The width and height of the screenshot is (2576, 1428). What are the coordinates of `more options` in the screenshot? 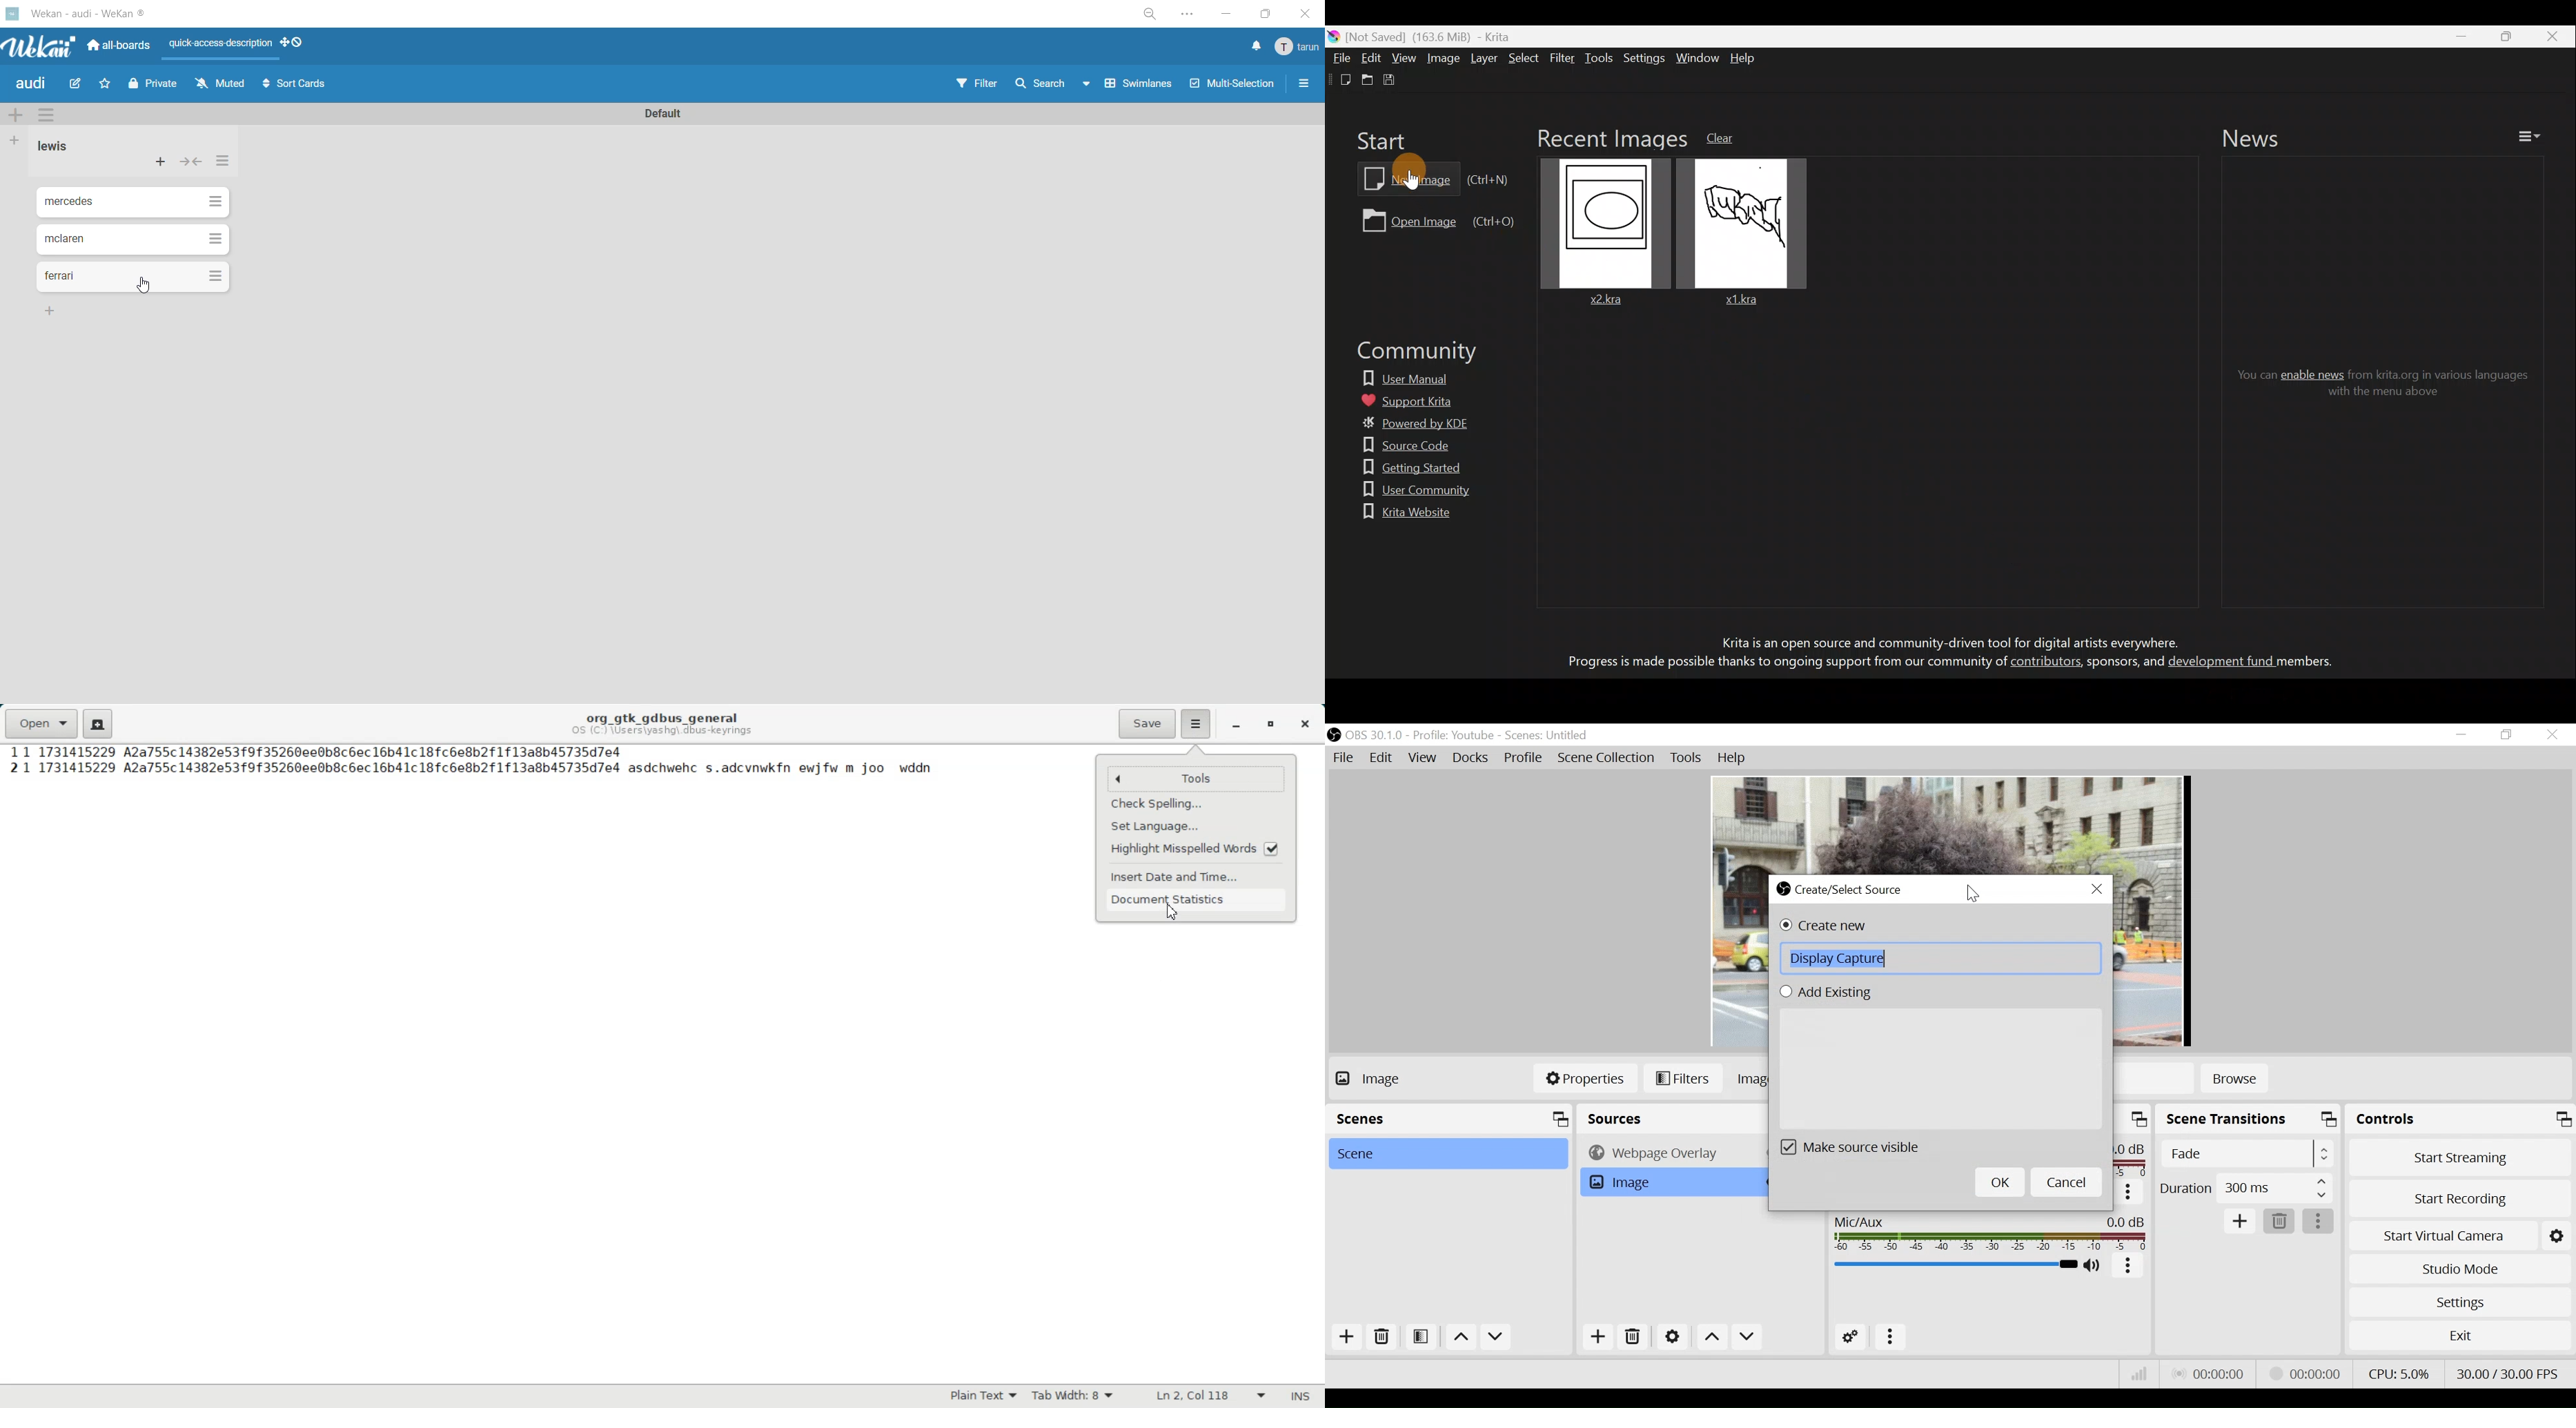 It's located at (2319, 1222).